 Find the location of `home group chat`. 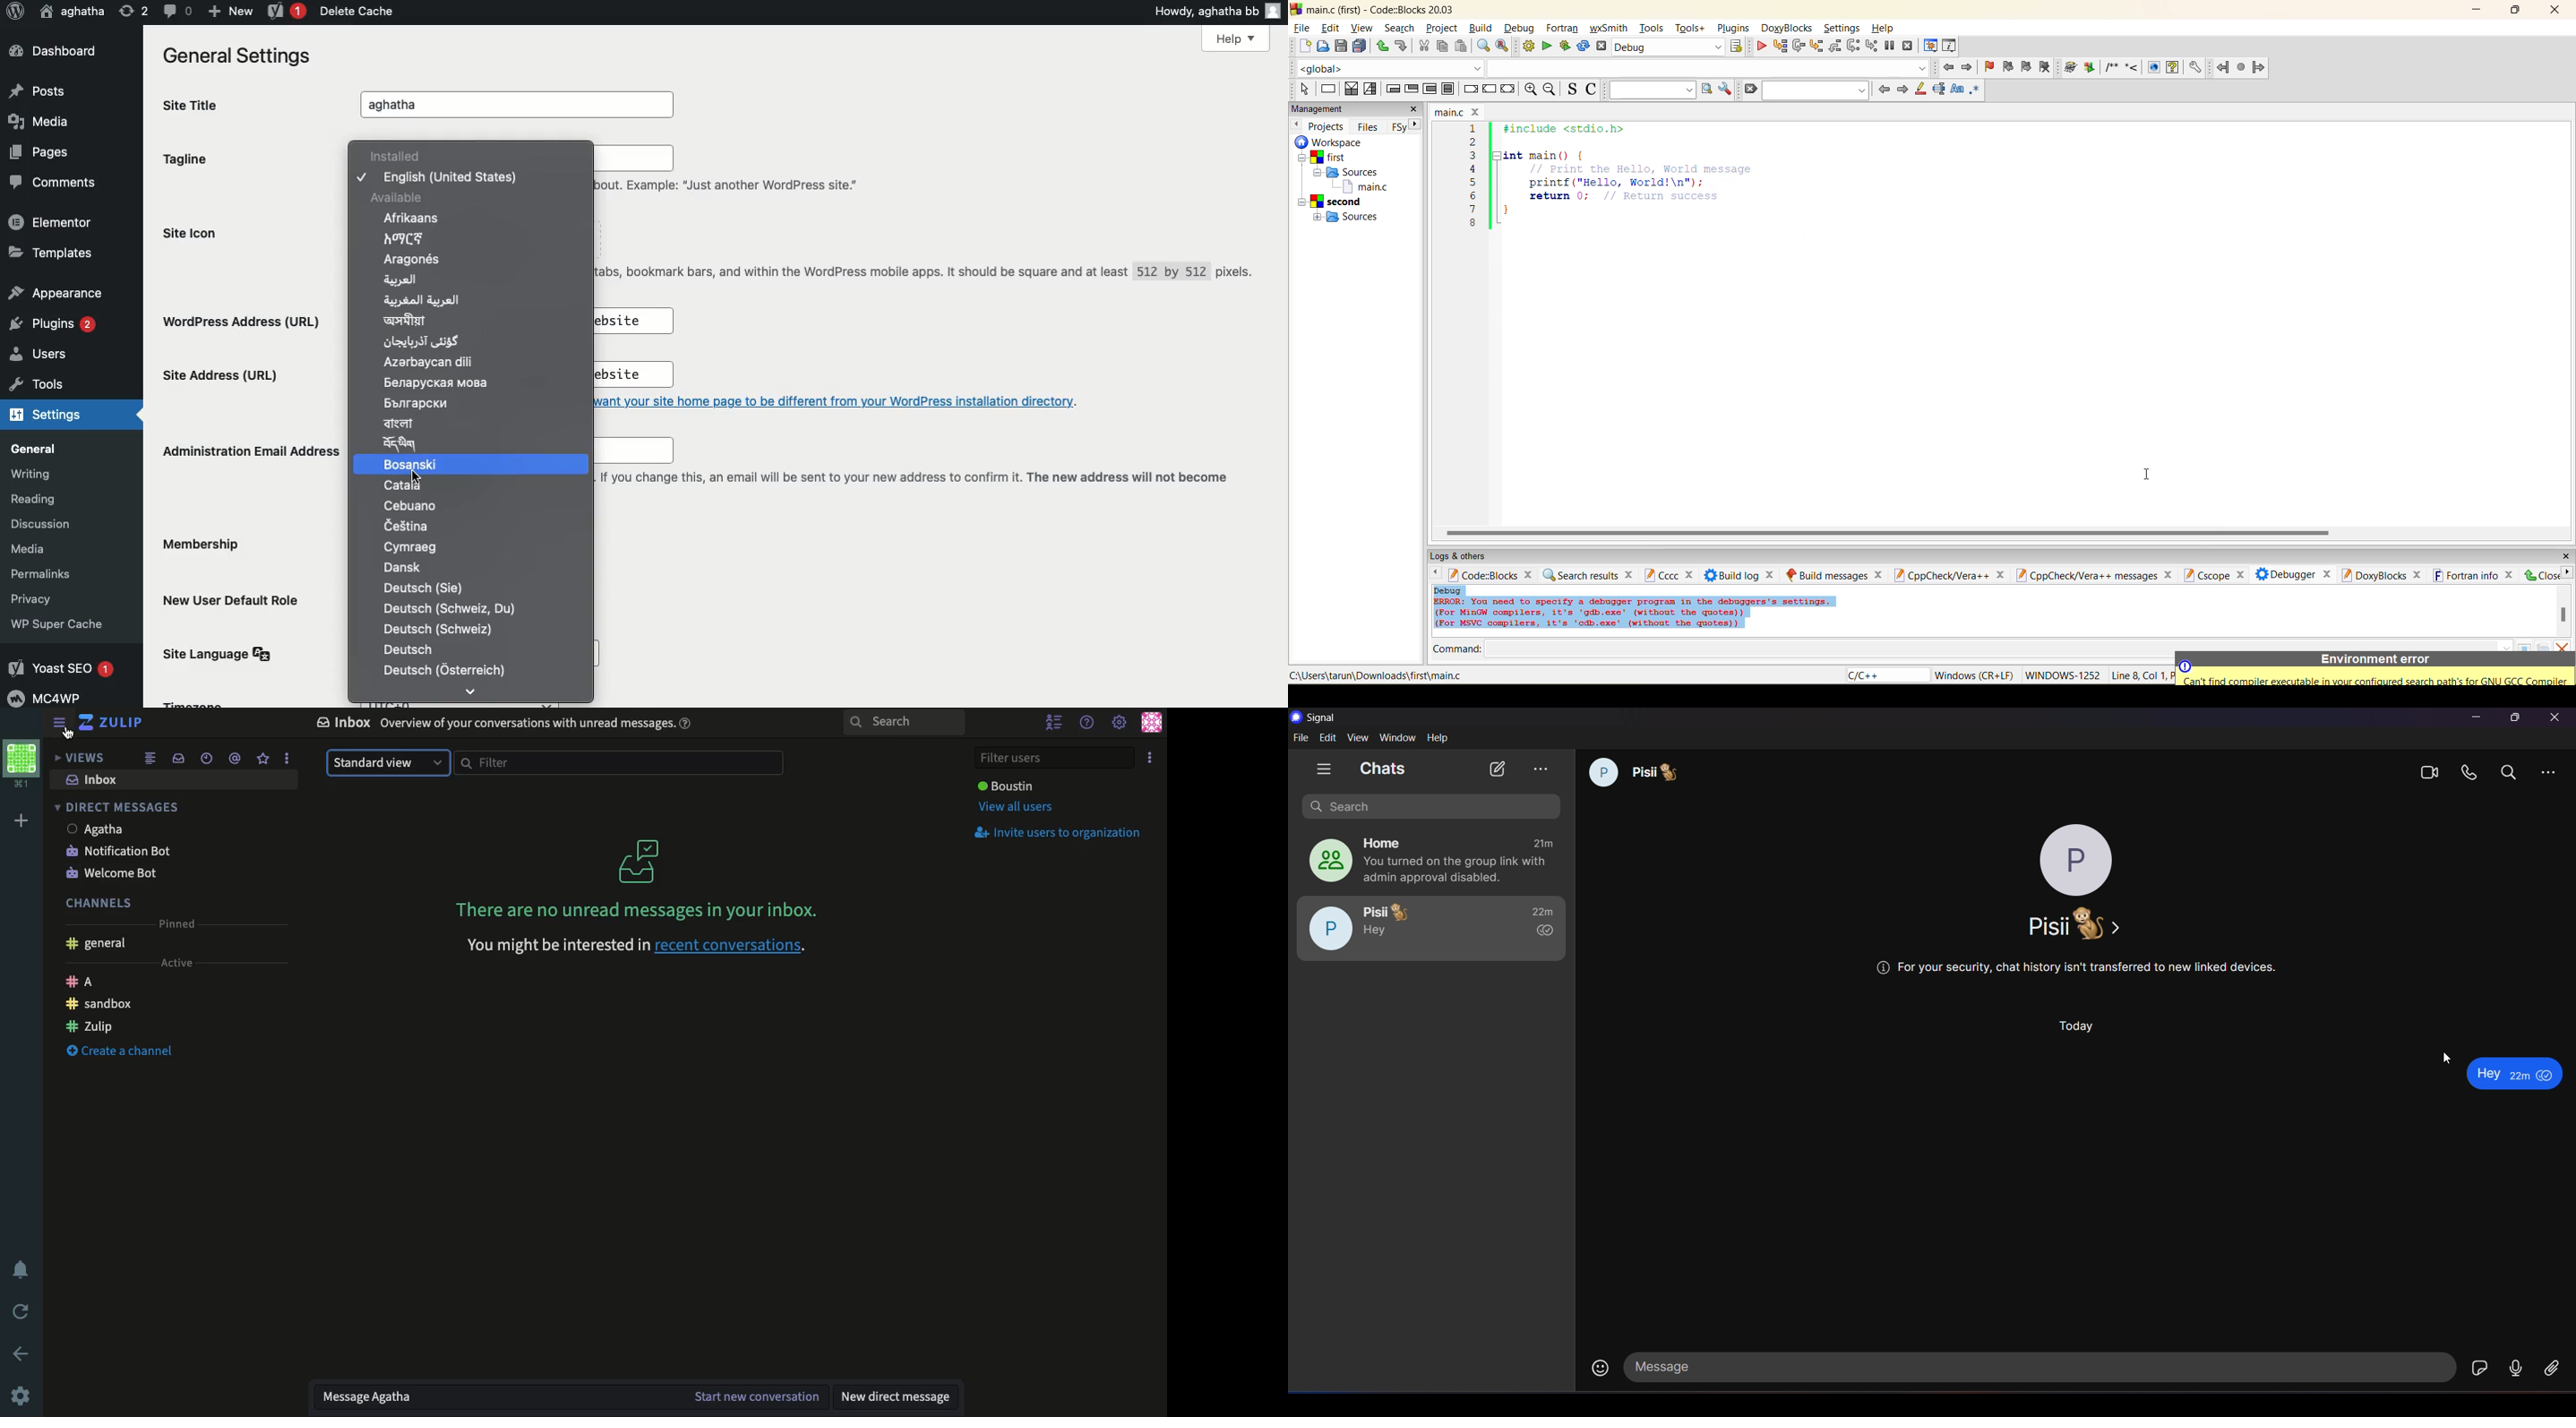

home group chat is located at coordinates (1428, 862).